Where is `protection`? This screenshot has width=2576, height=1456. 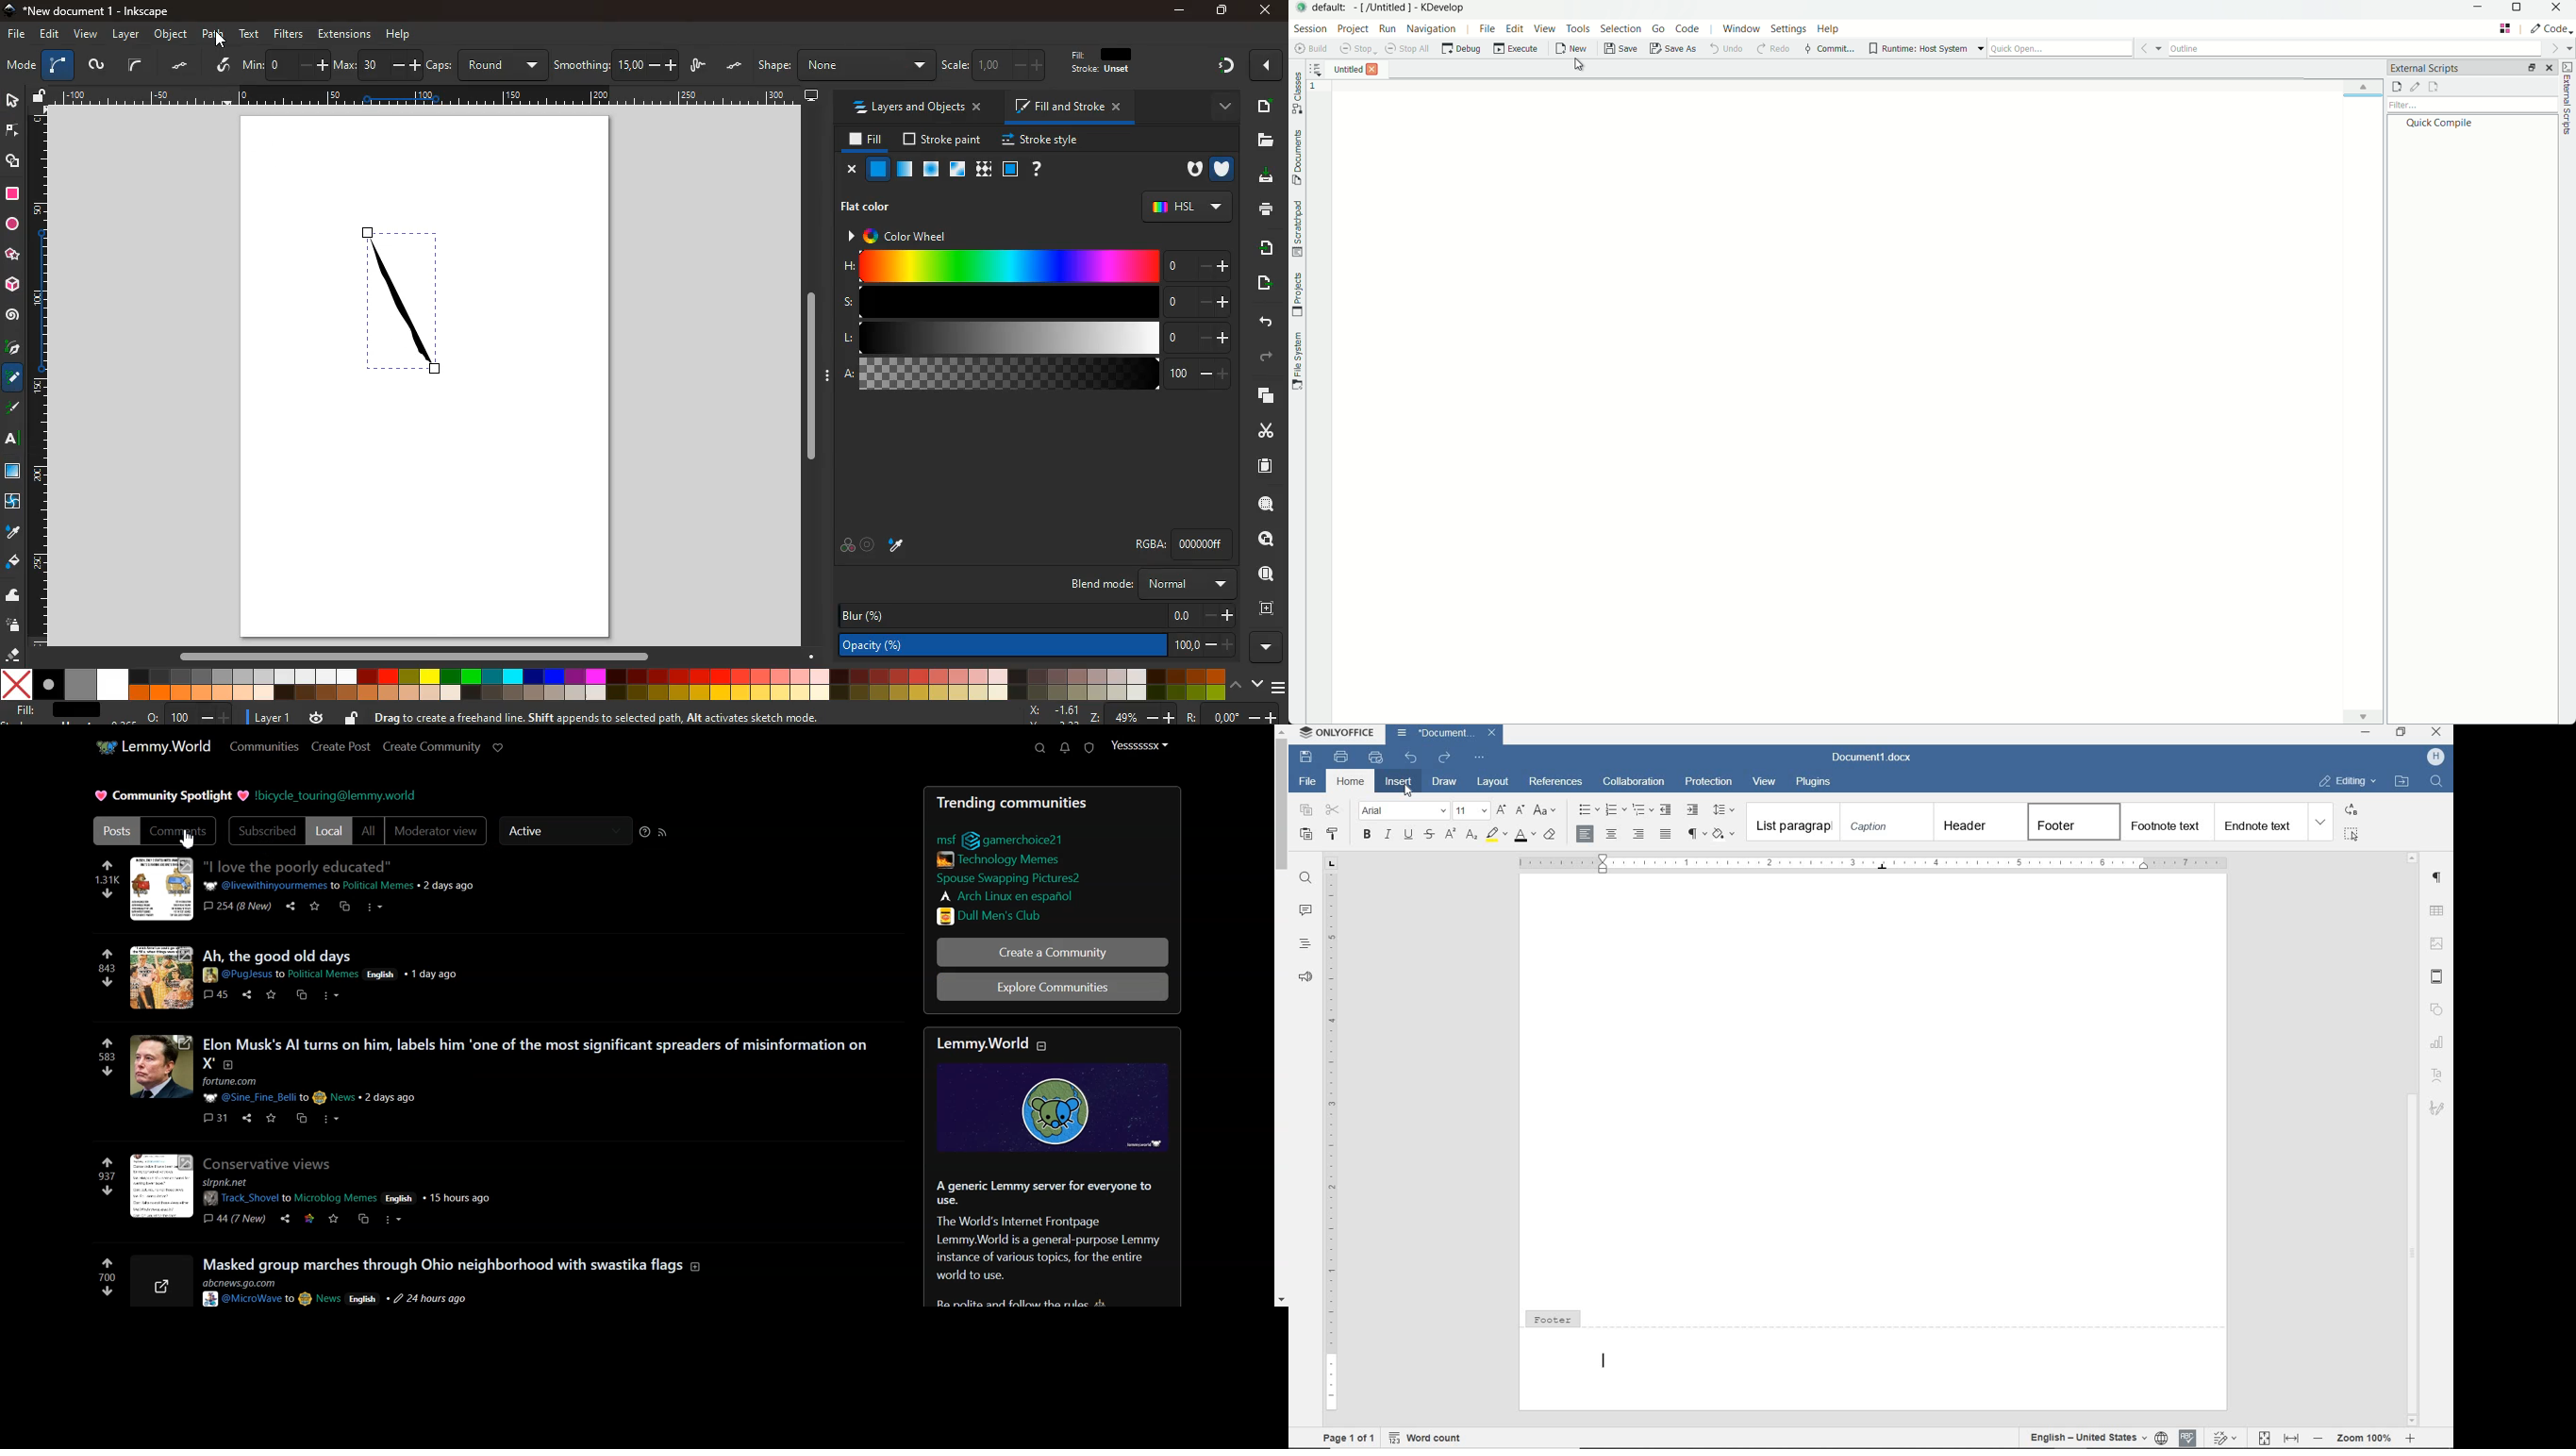 protection is located at coordinates (1708, 781).